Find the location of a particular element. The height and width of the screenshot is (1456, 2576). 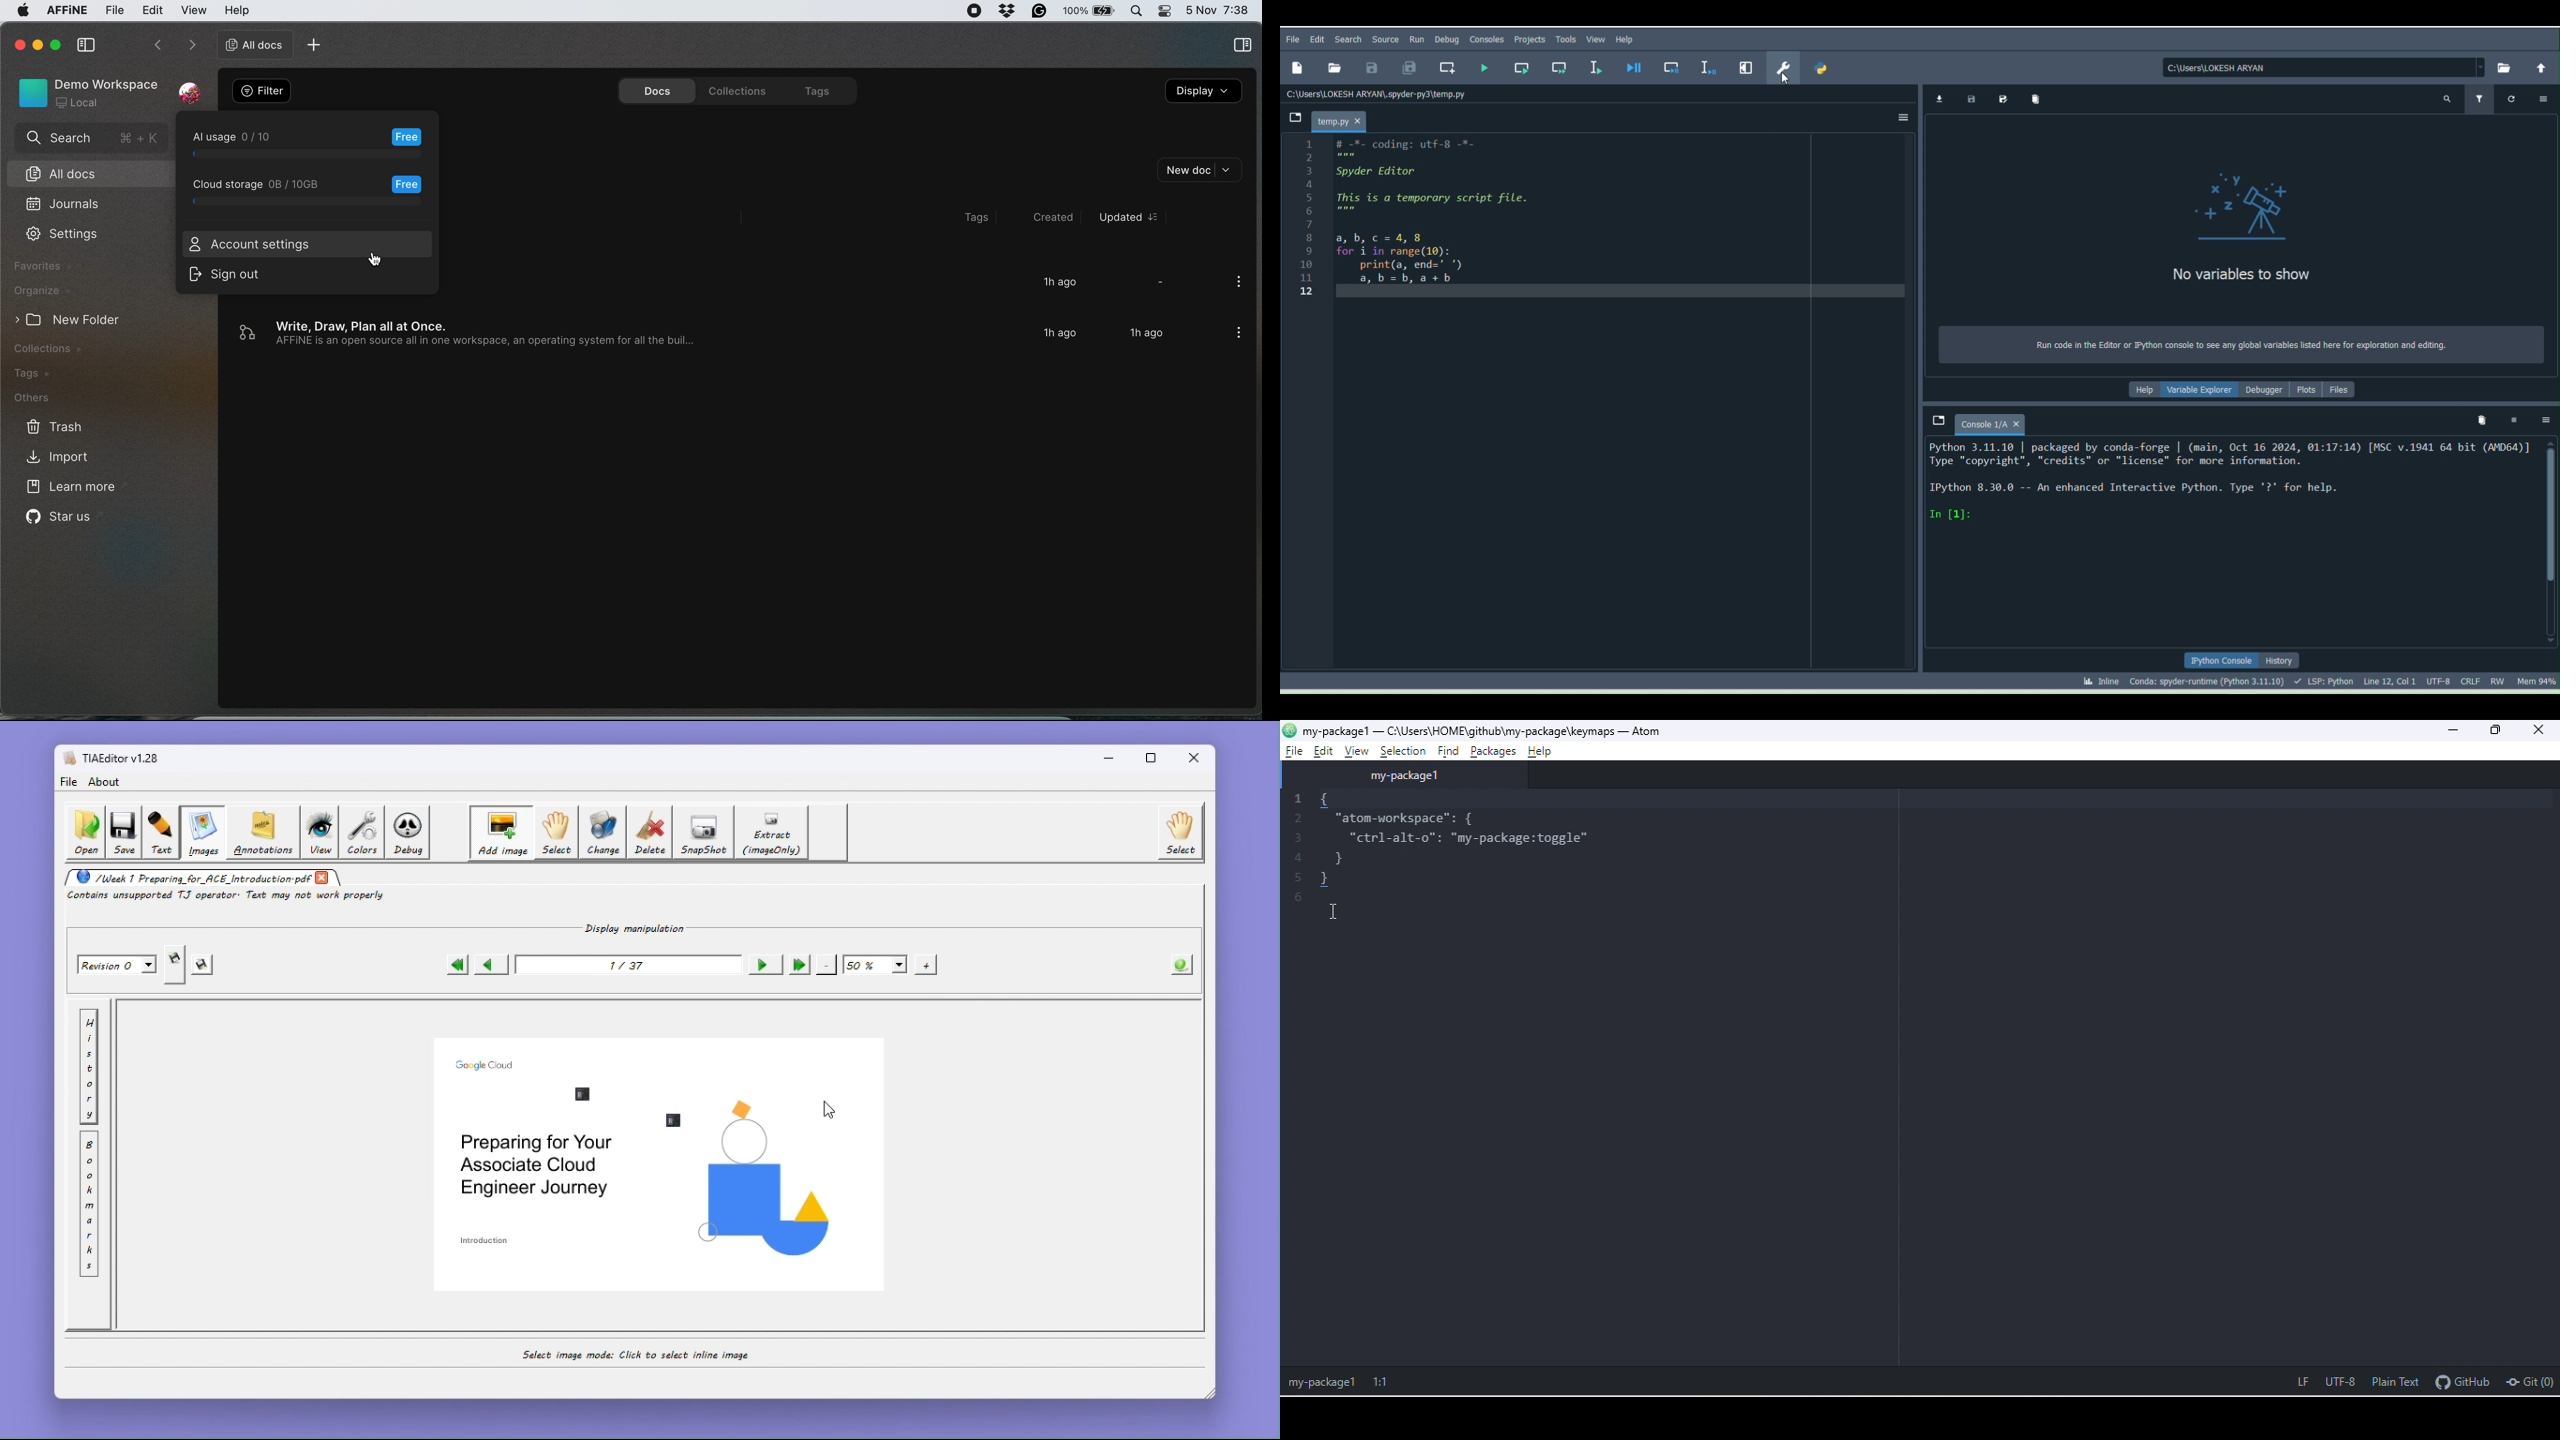

Browse tabs is located at coordinates (1937, 421).